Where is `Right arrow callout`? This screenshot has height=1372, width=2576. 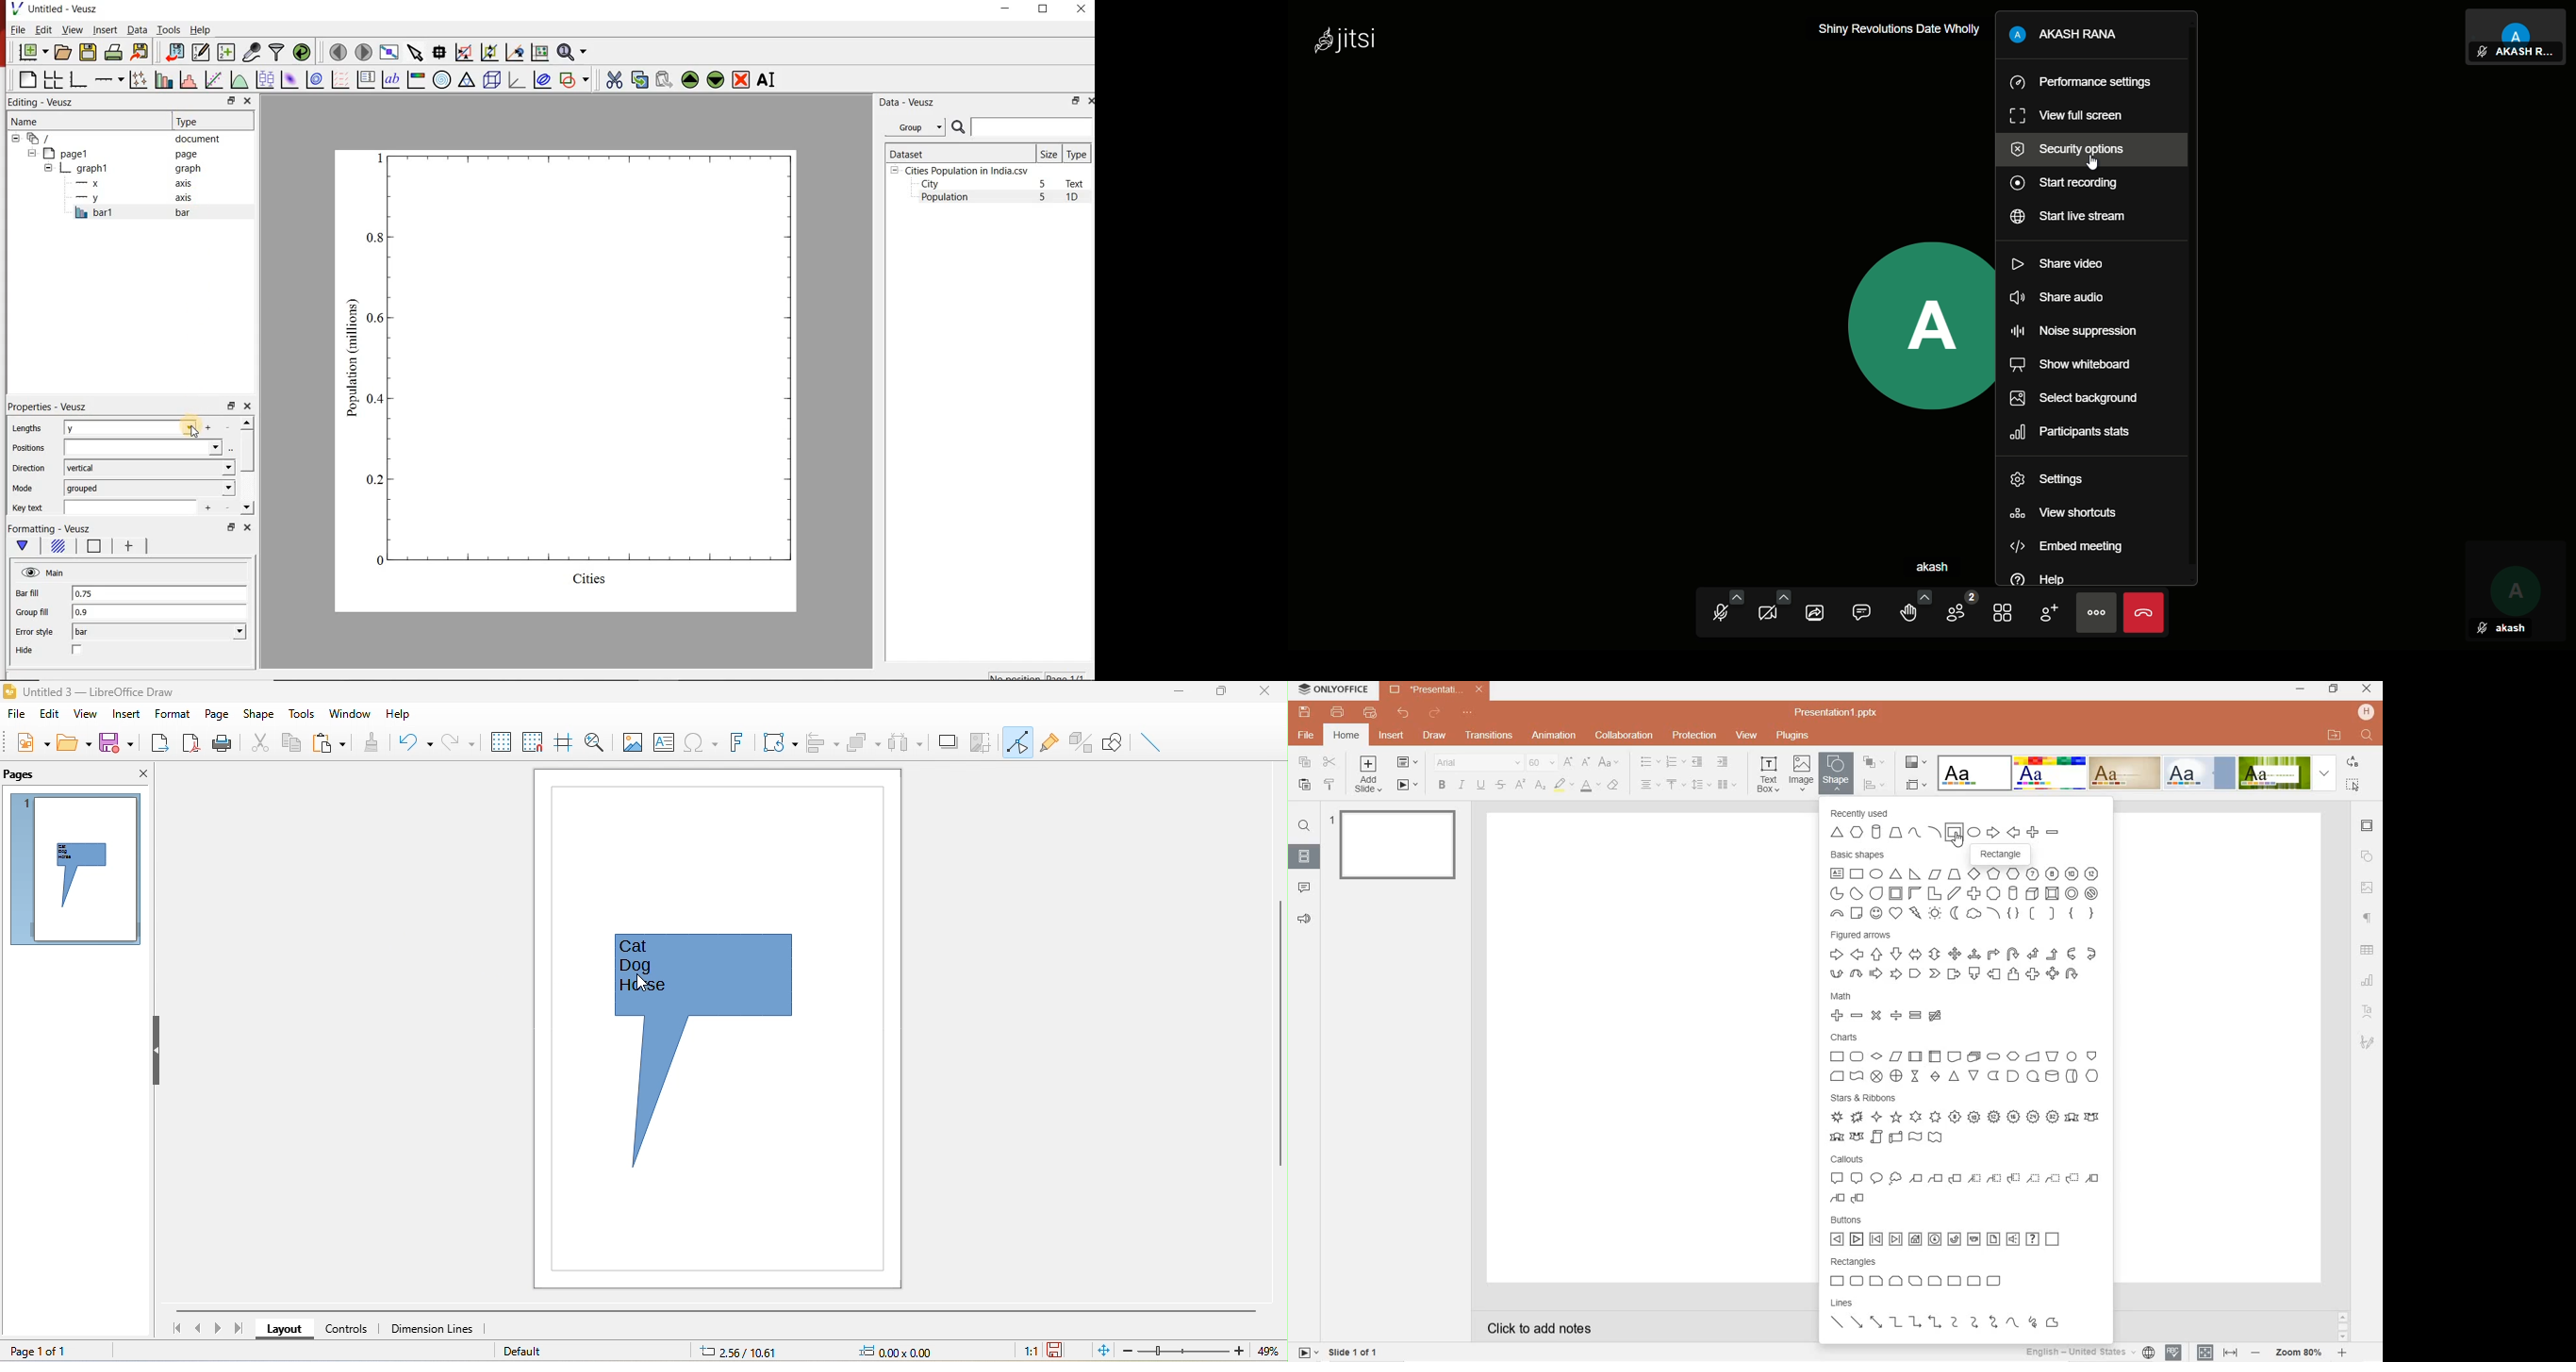
Right arrow callout is located at coordinates (1955, 975).